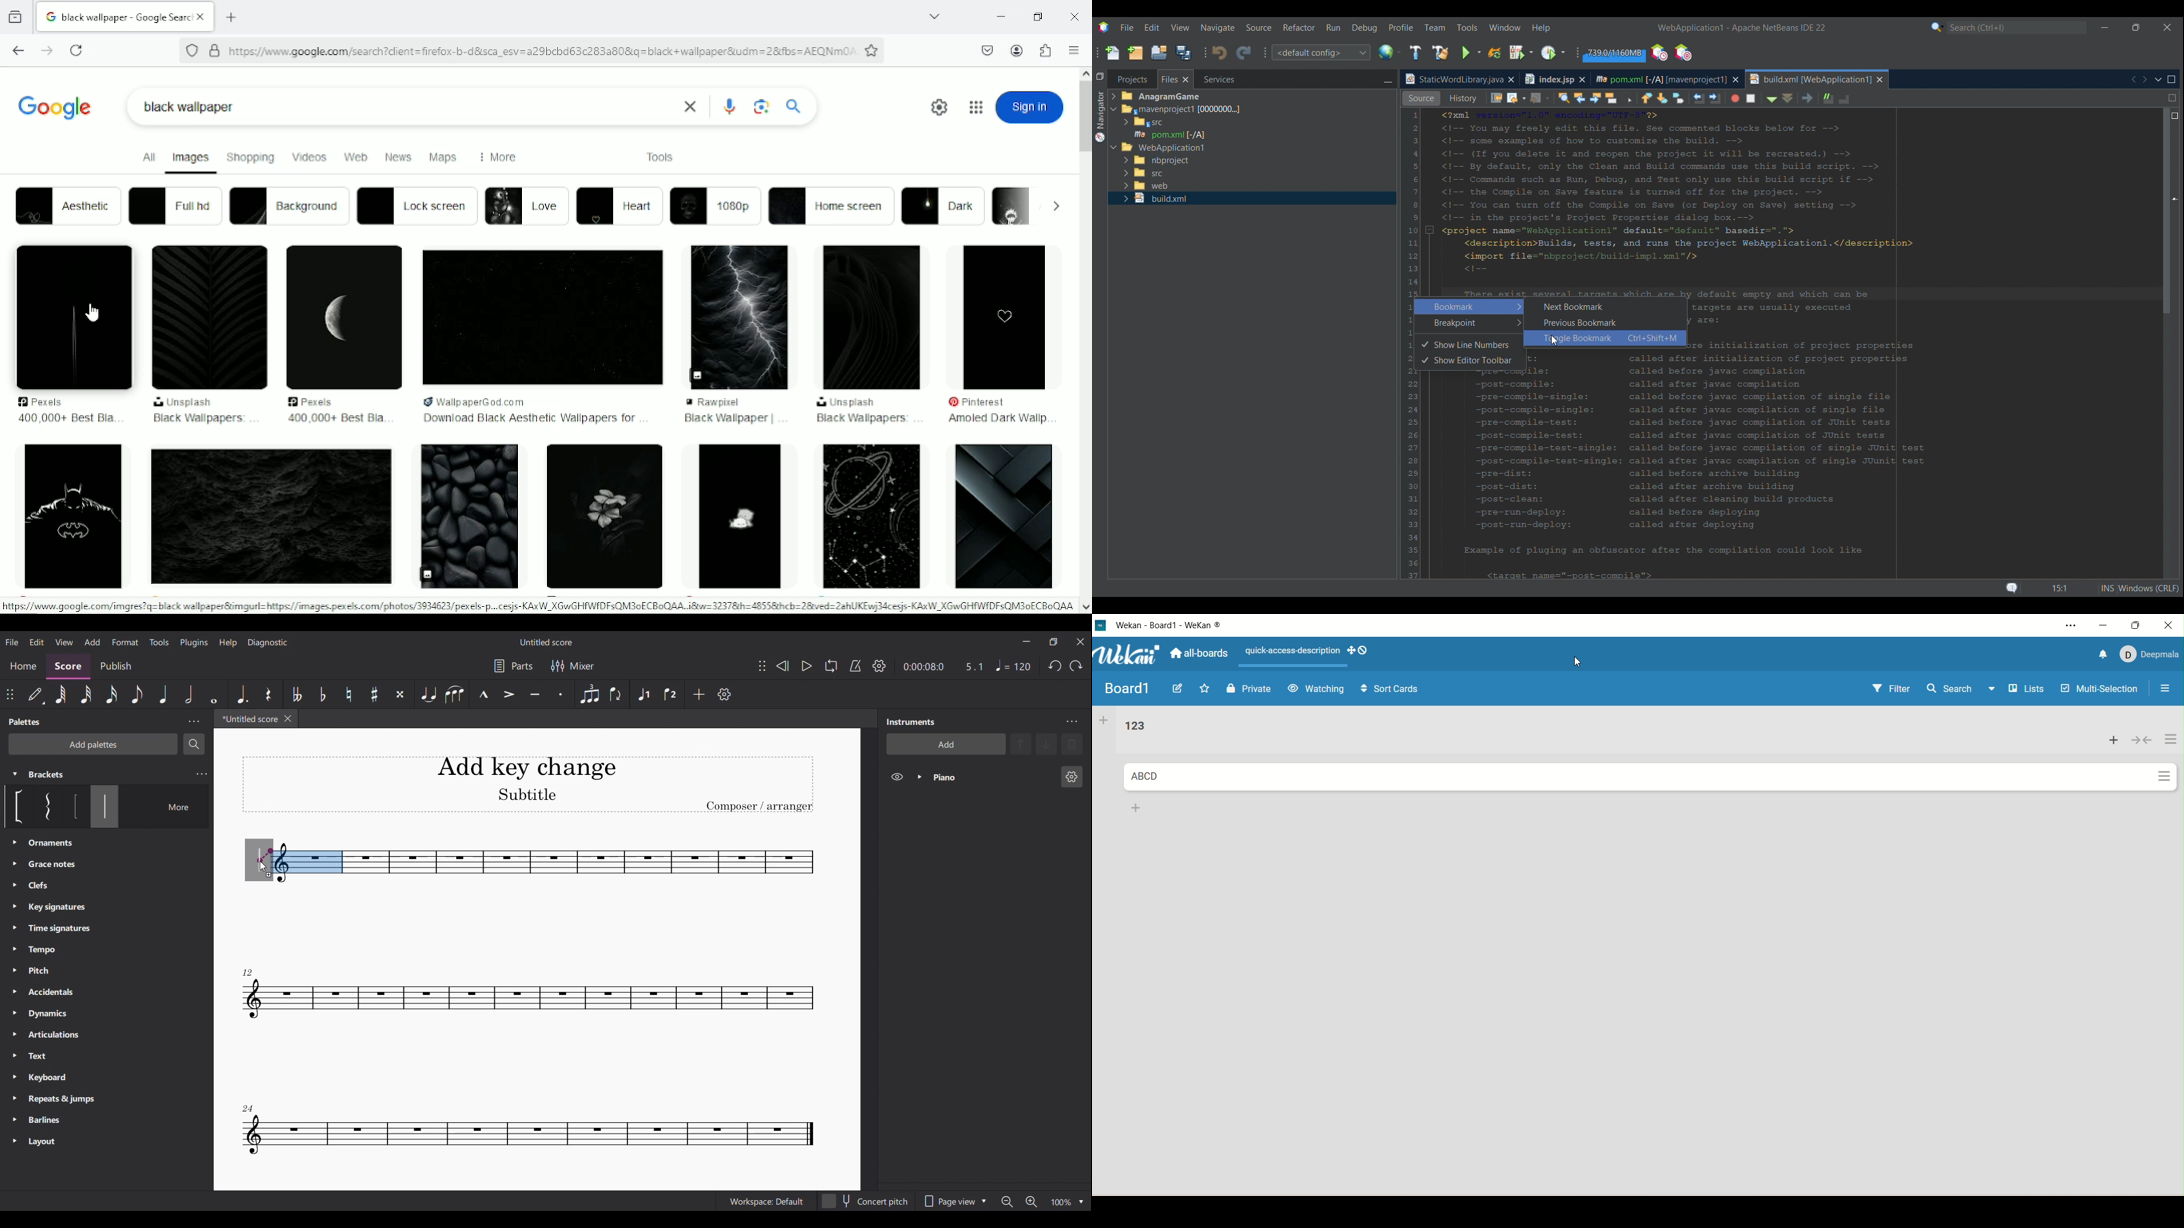 The height and width of the screenshot is (1232, 2184). I want to click on Name of file, so click(547, 642).